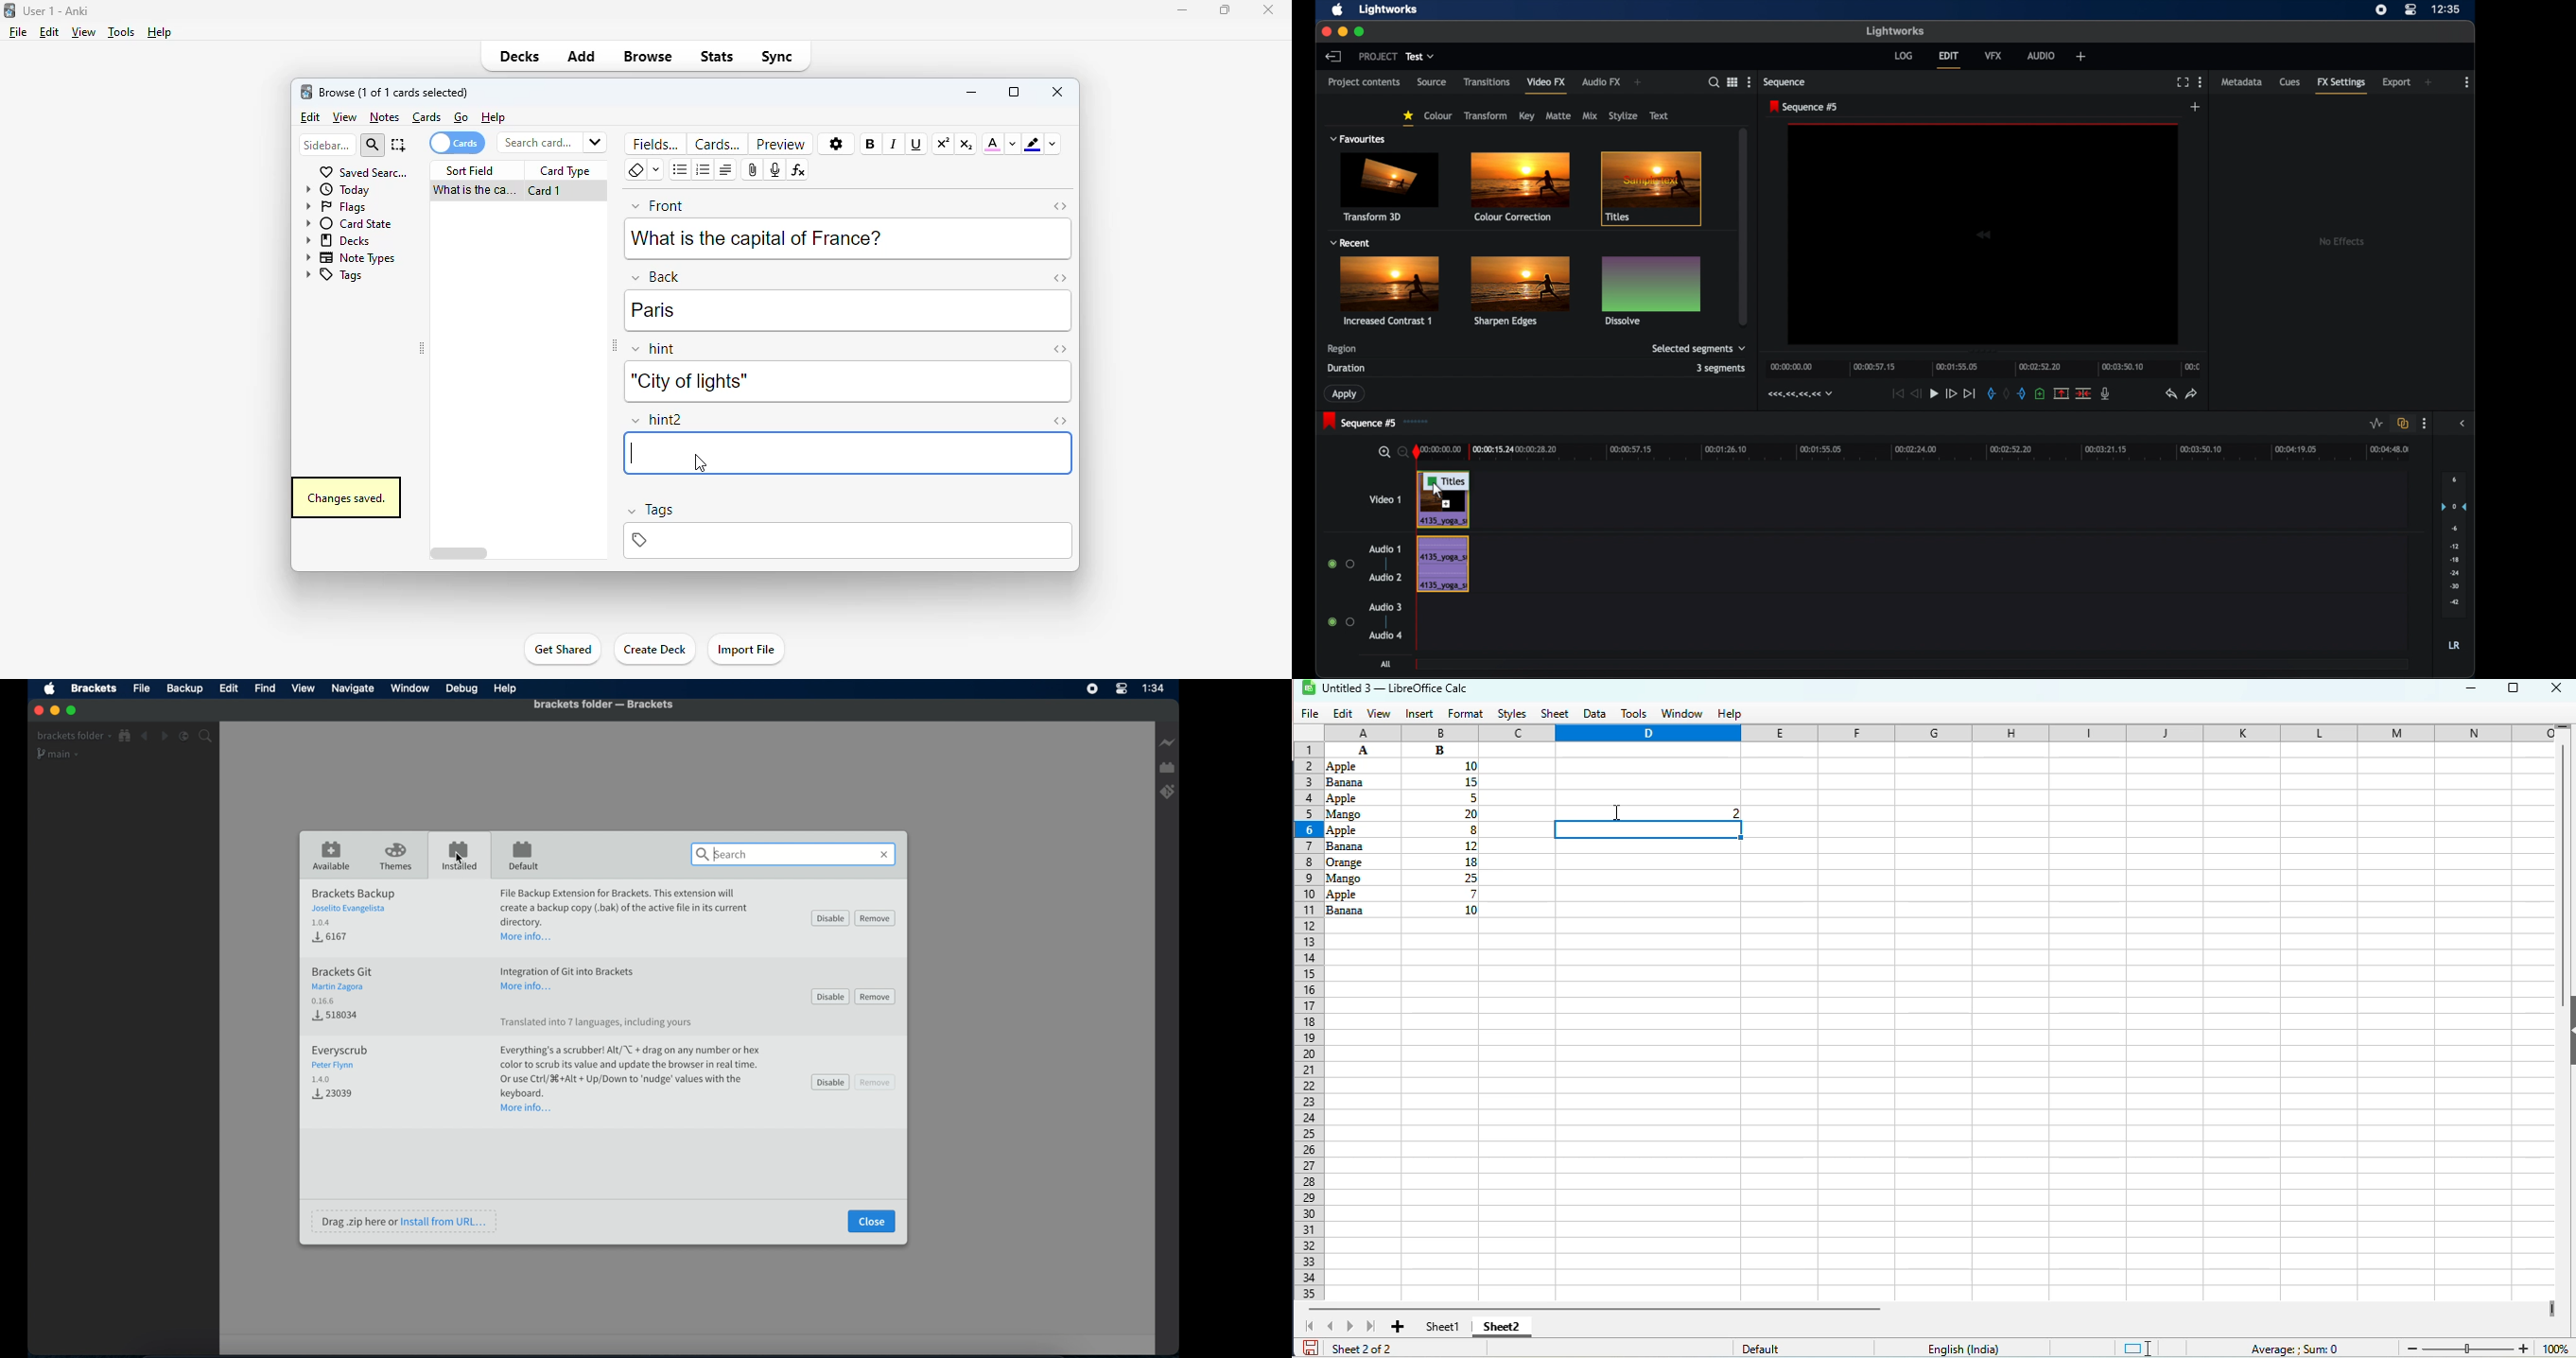 The height and width of the screenshot is (1372, 2576). Describe the element at coordinates (1518, 290) in the screenshot. I see `sharpen edges` at that location.